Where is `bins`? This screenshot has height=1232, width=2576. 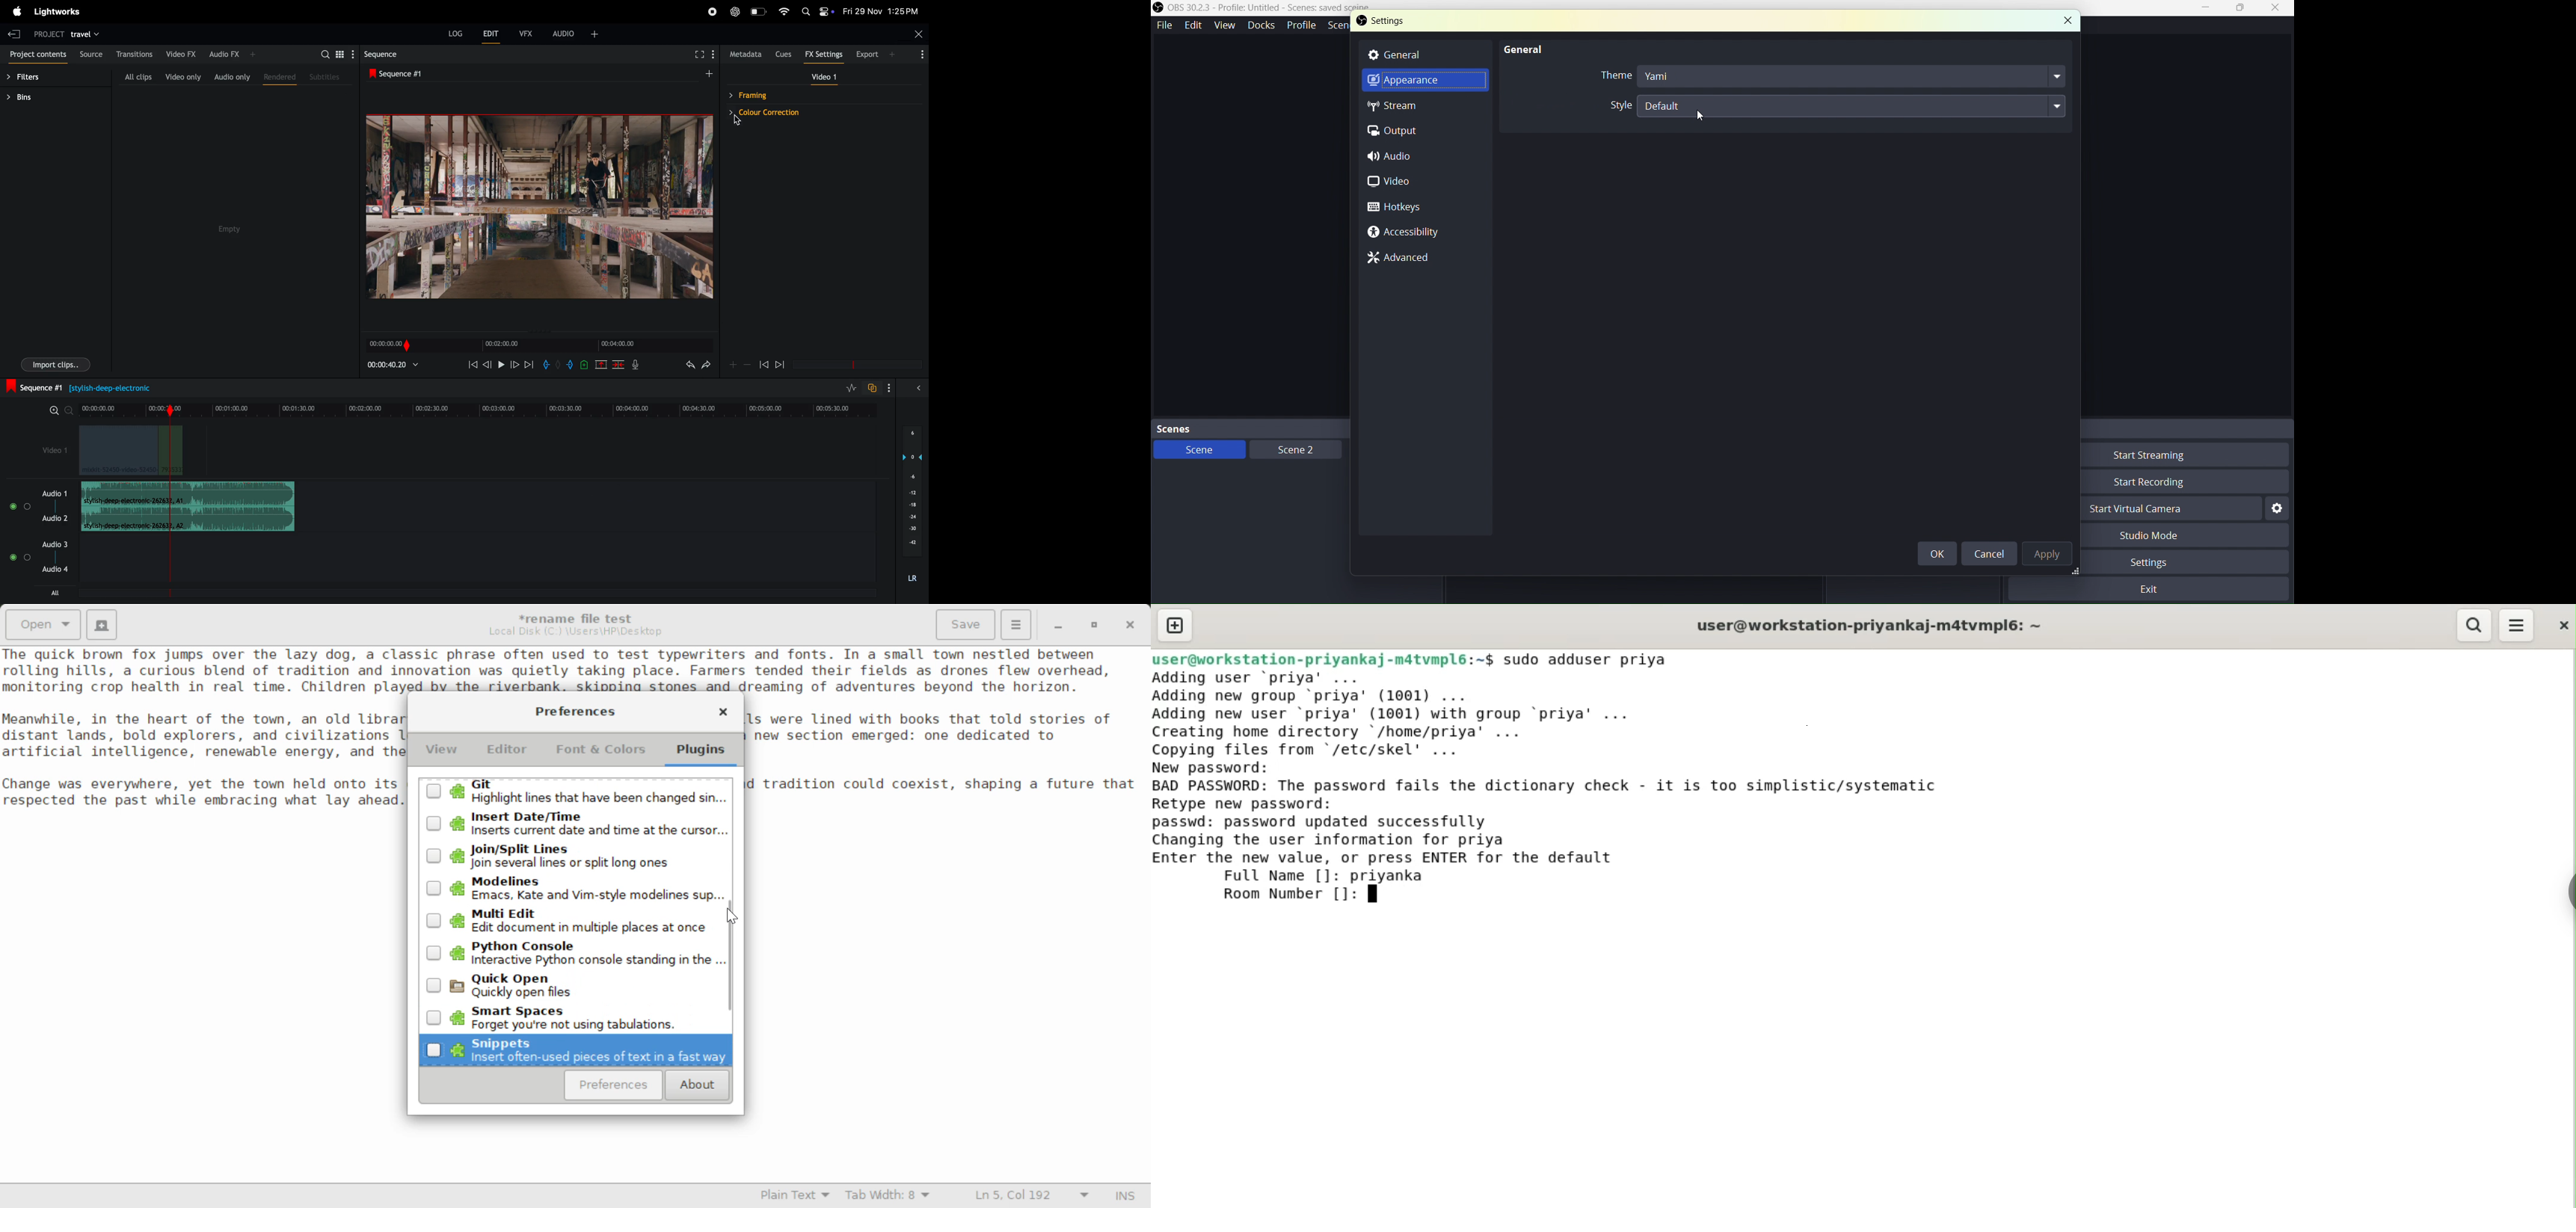
bins is located at coordinates (29, 98).